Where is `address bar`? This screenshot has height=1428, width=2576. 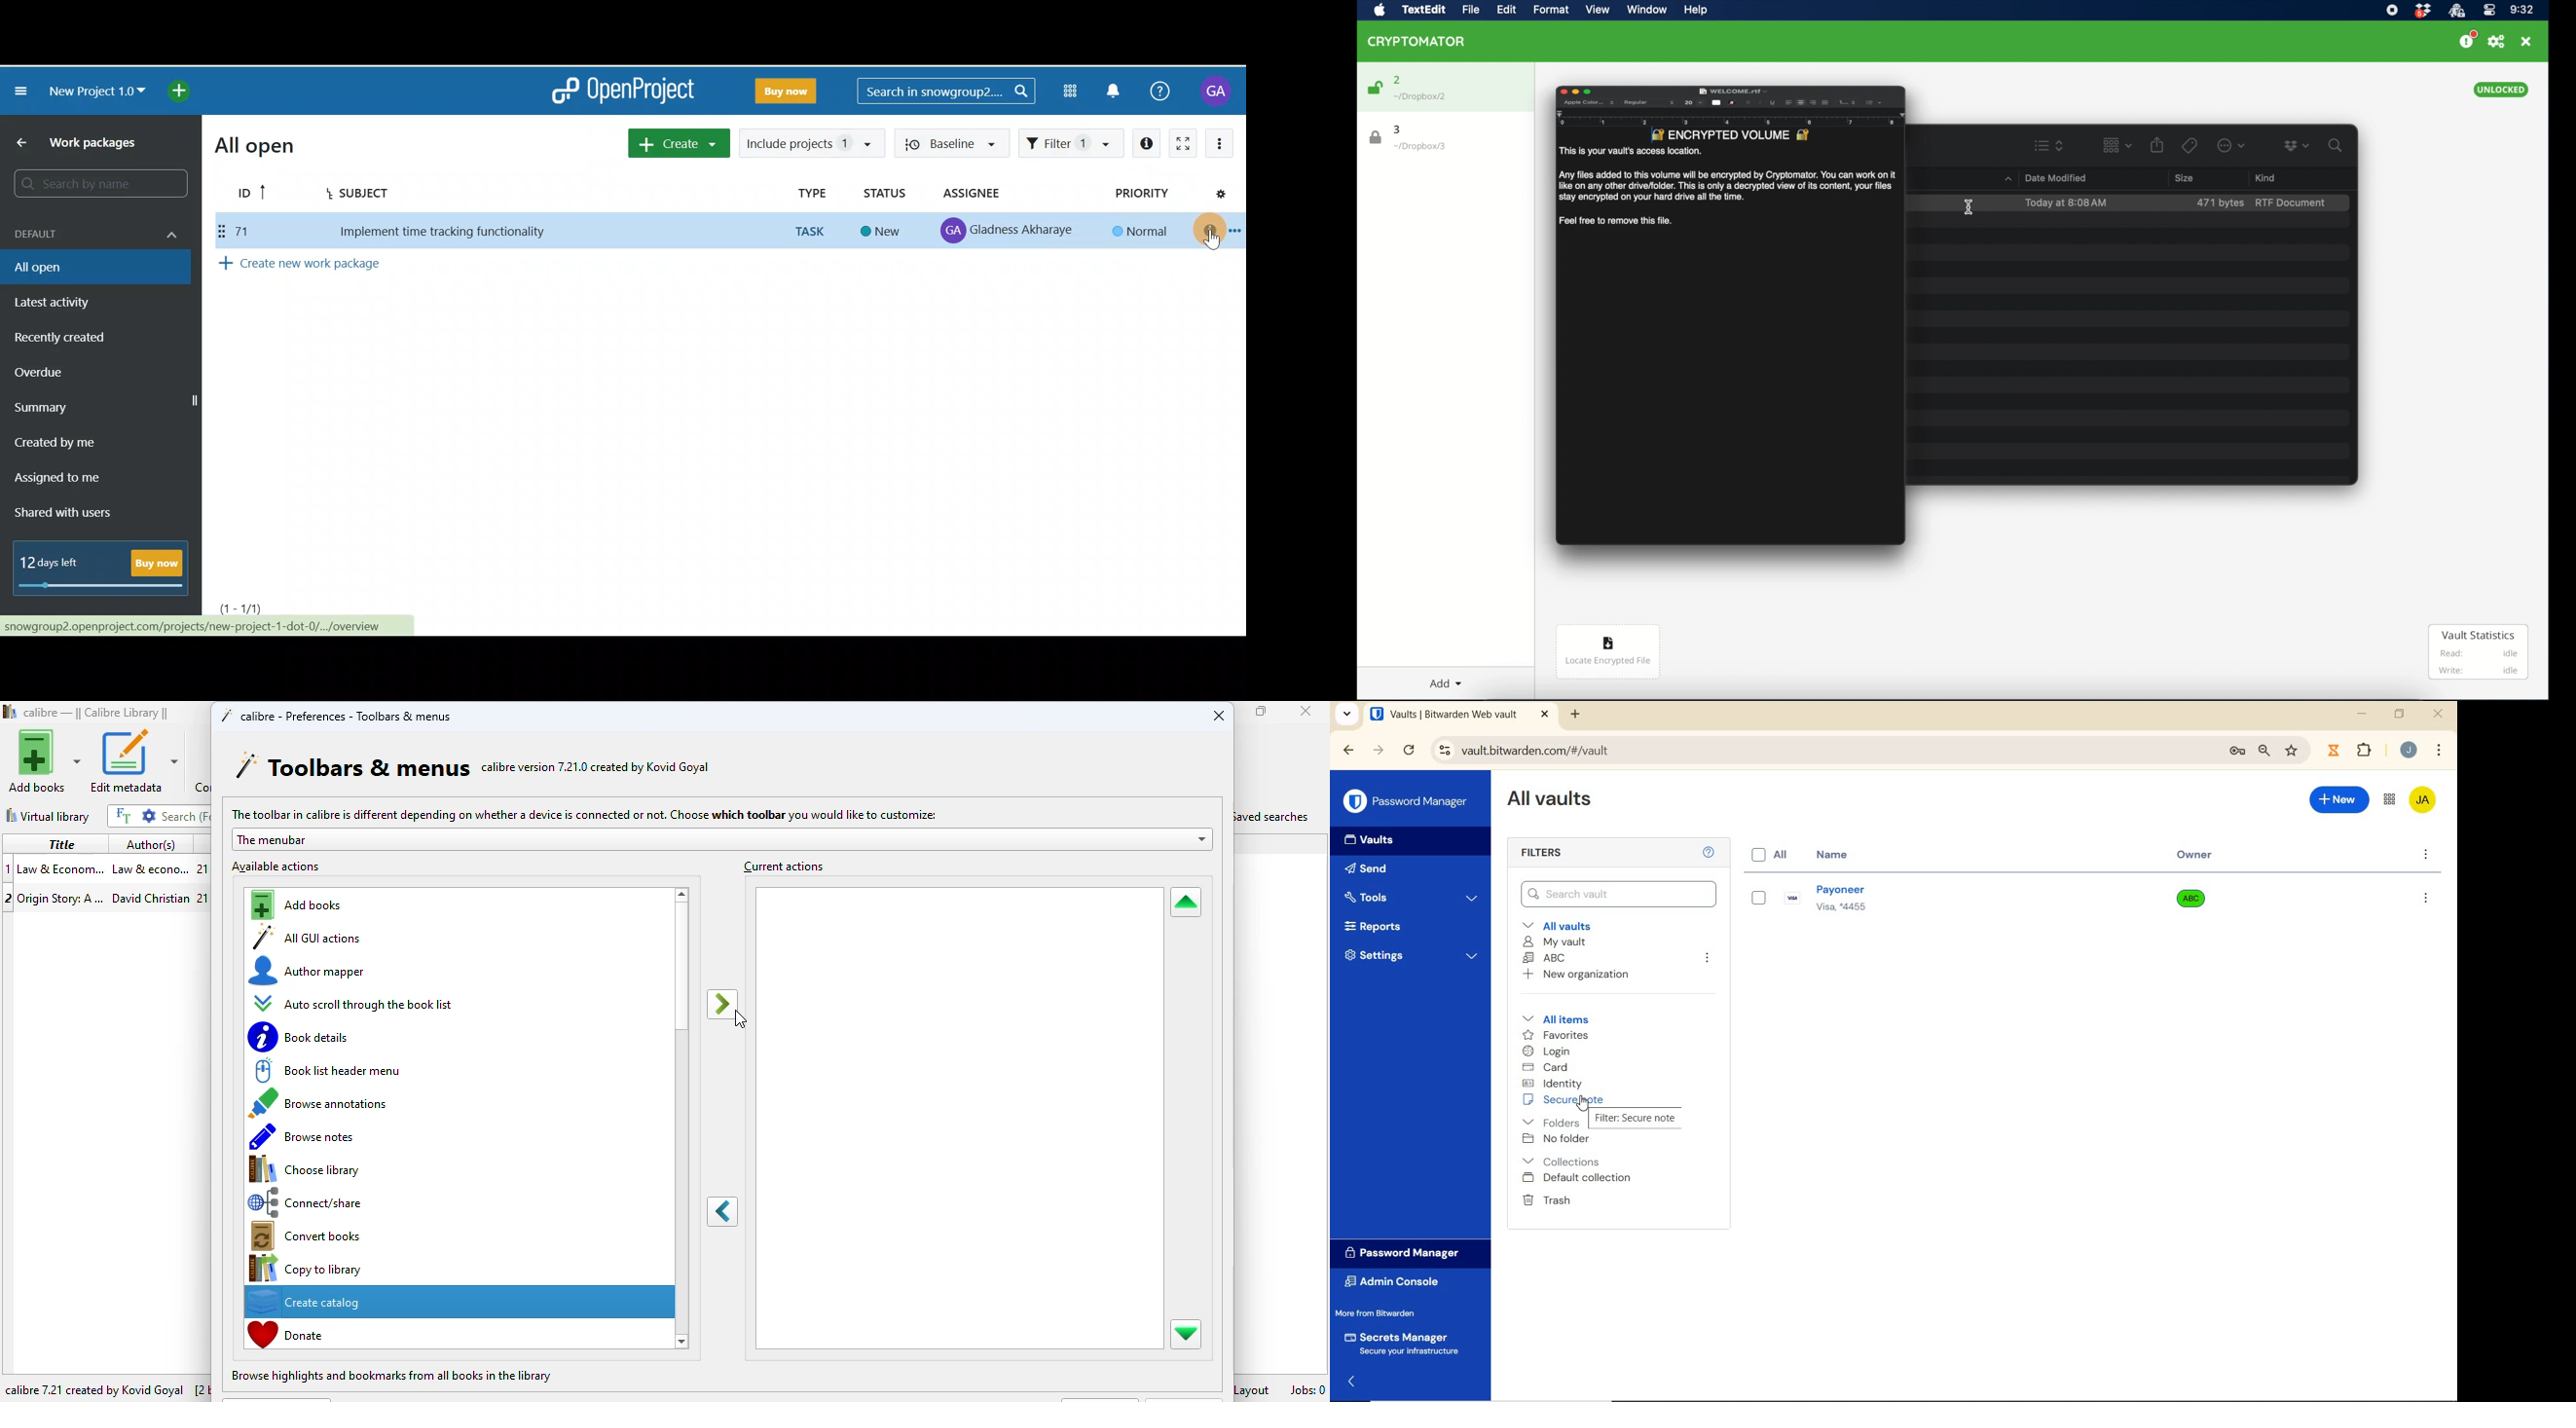
address bar is located at coordinates (1820, 751).